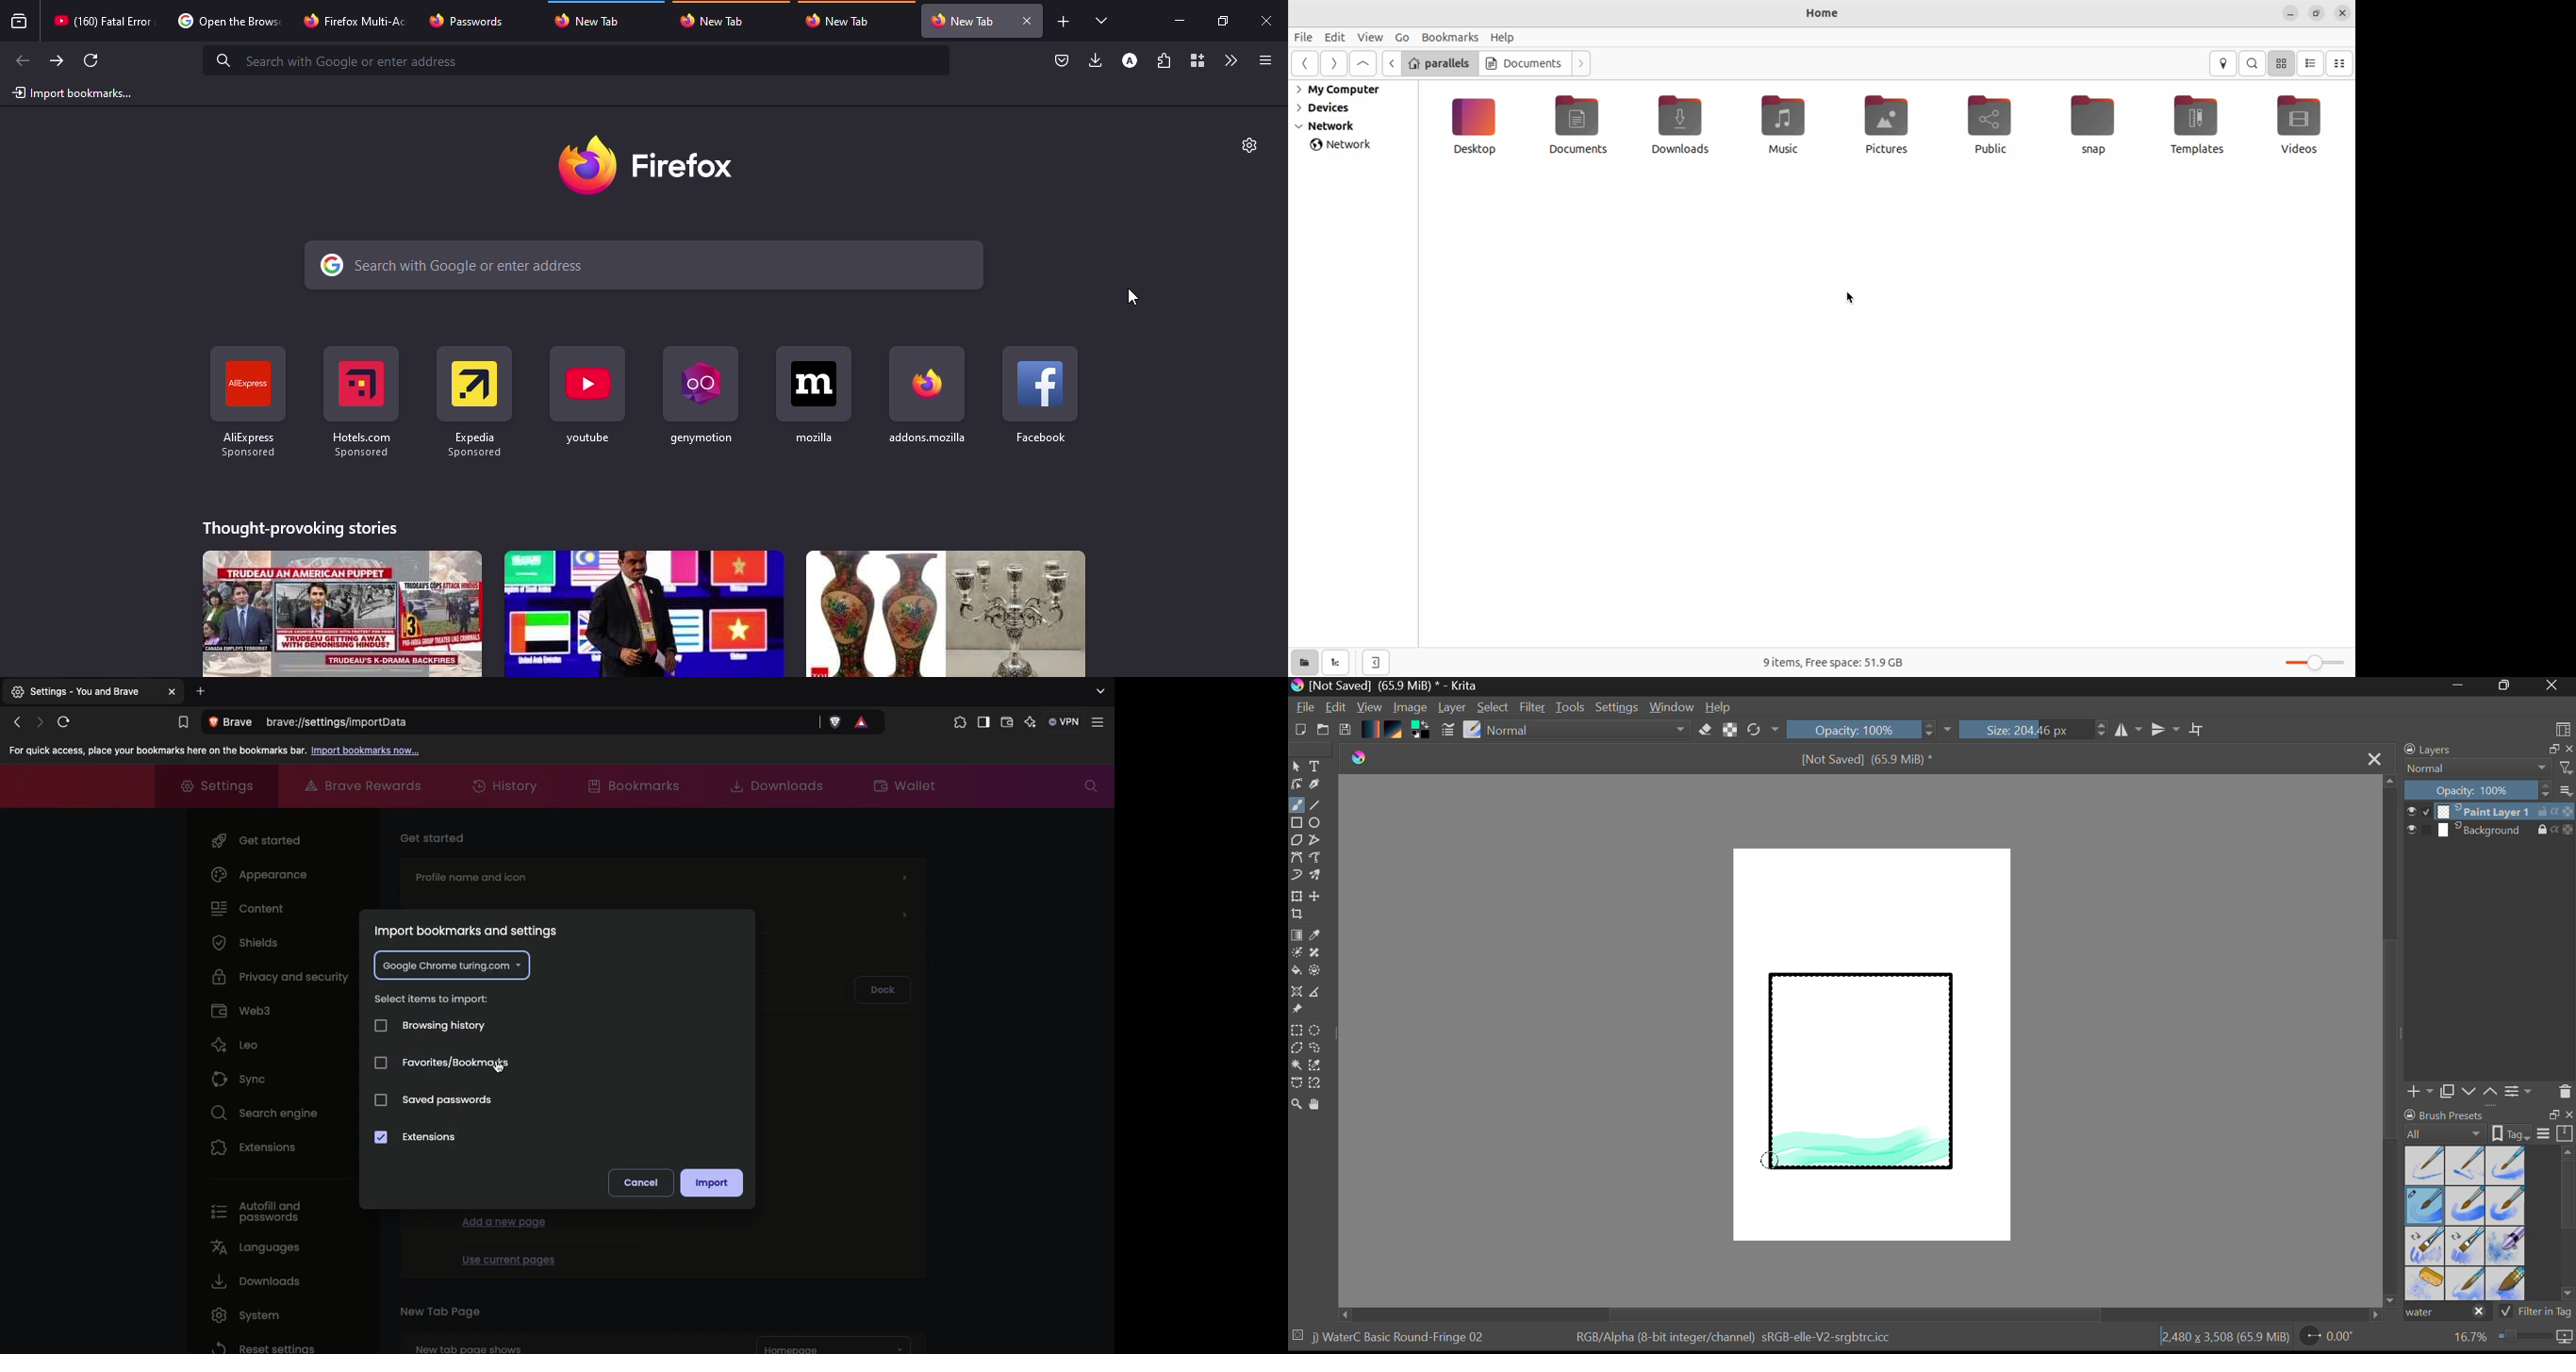 The height and width of the screenshot is (1372, 2576). Describe the element at coordinates (440, 1310) in the screenshot. I see `New tab page` at that location.